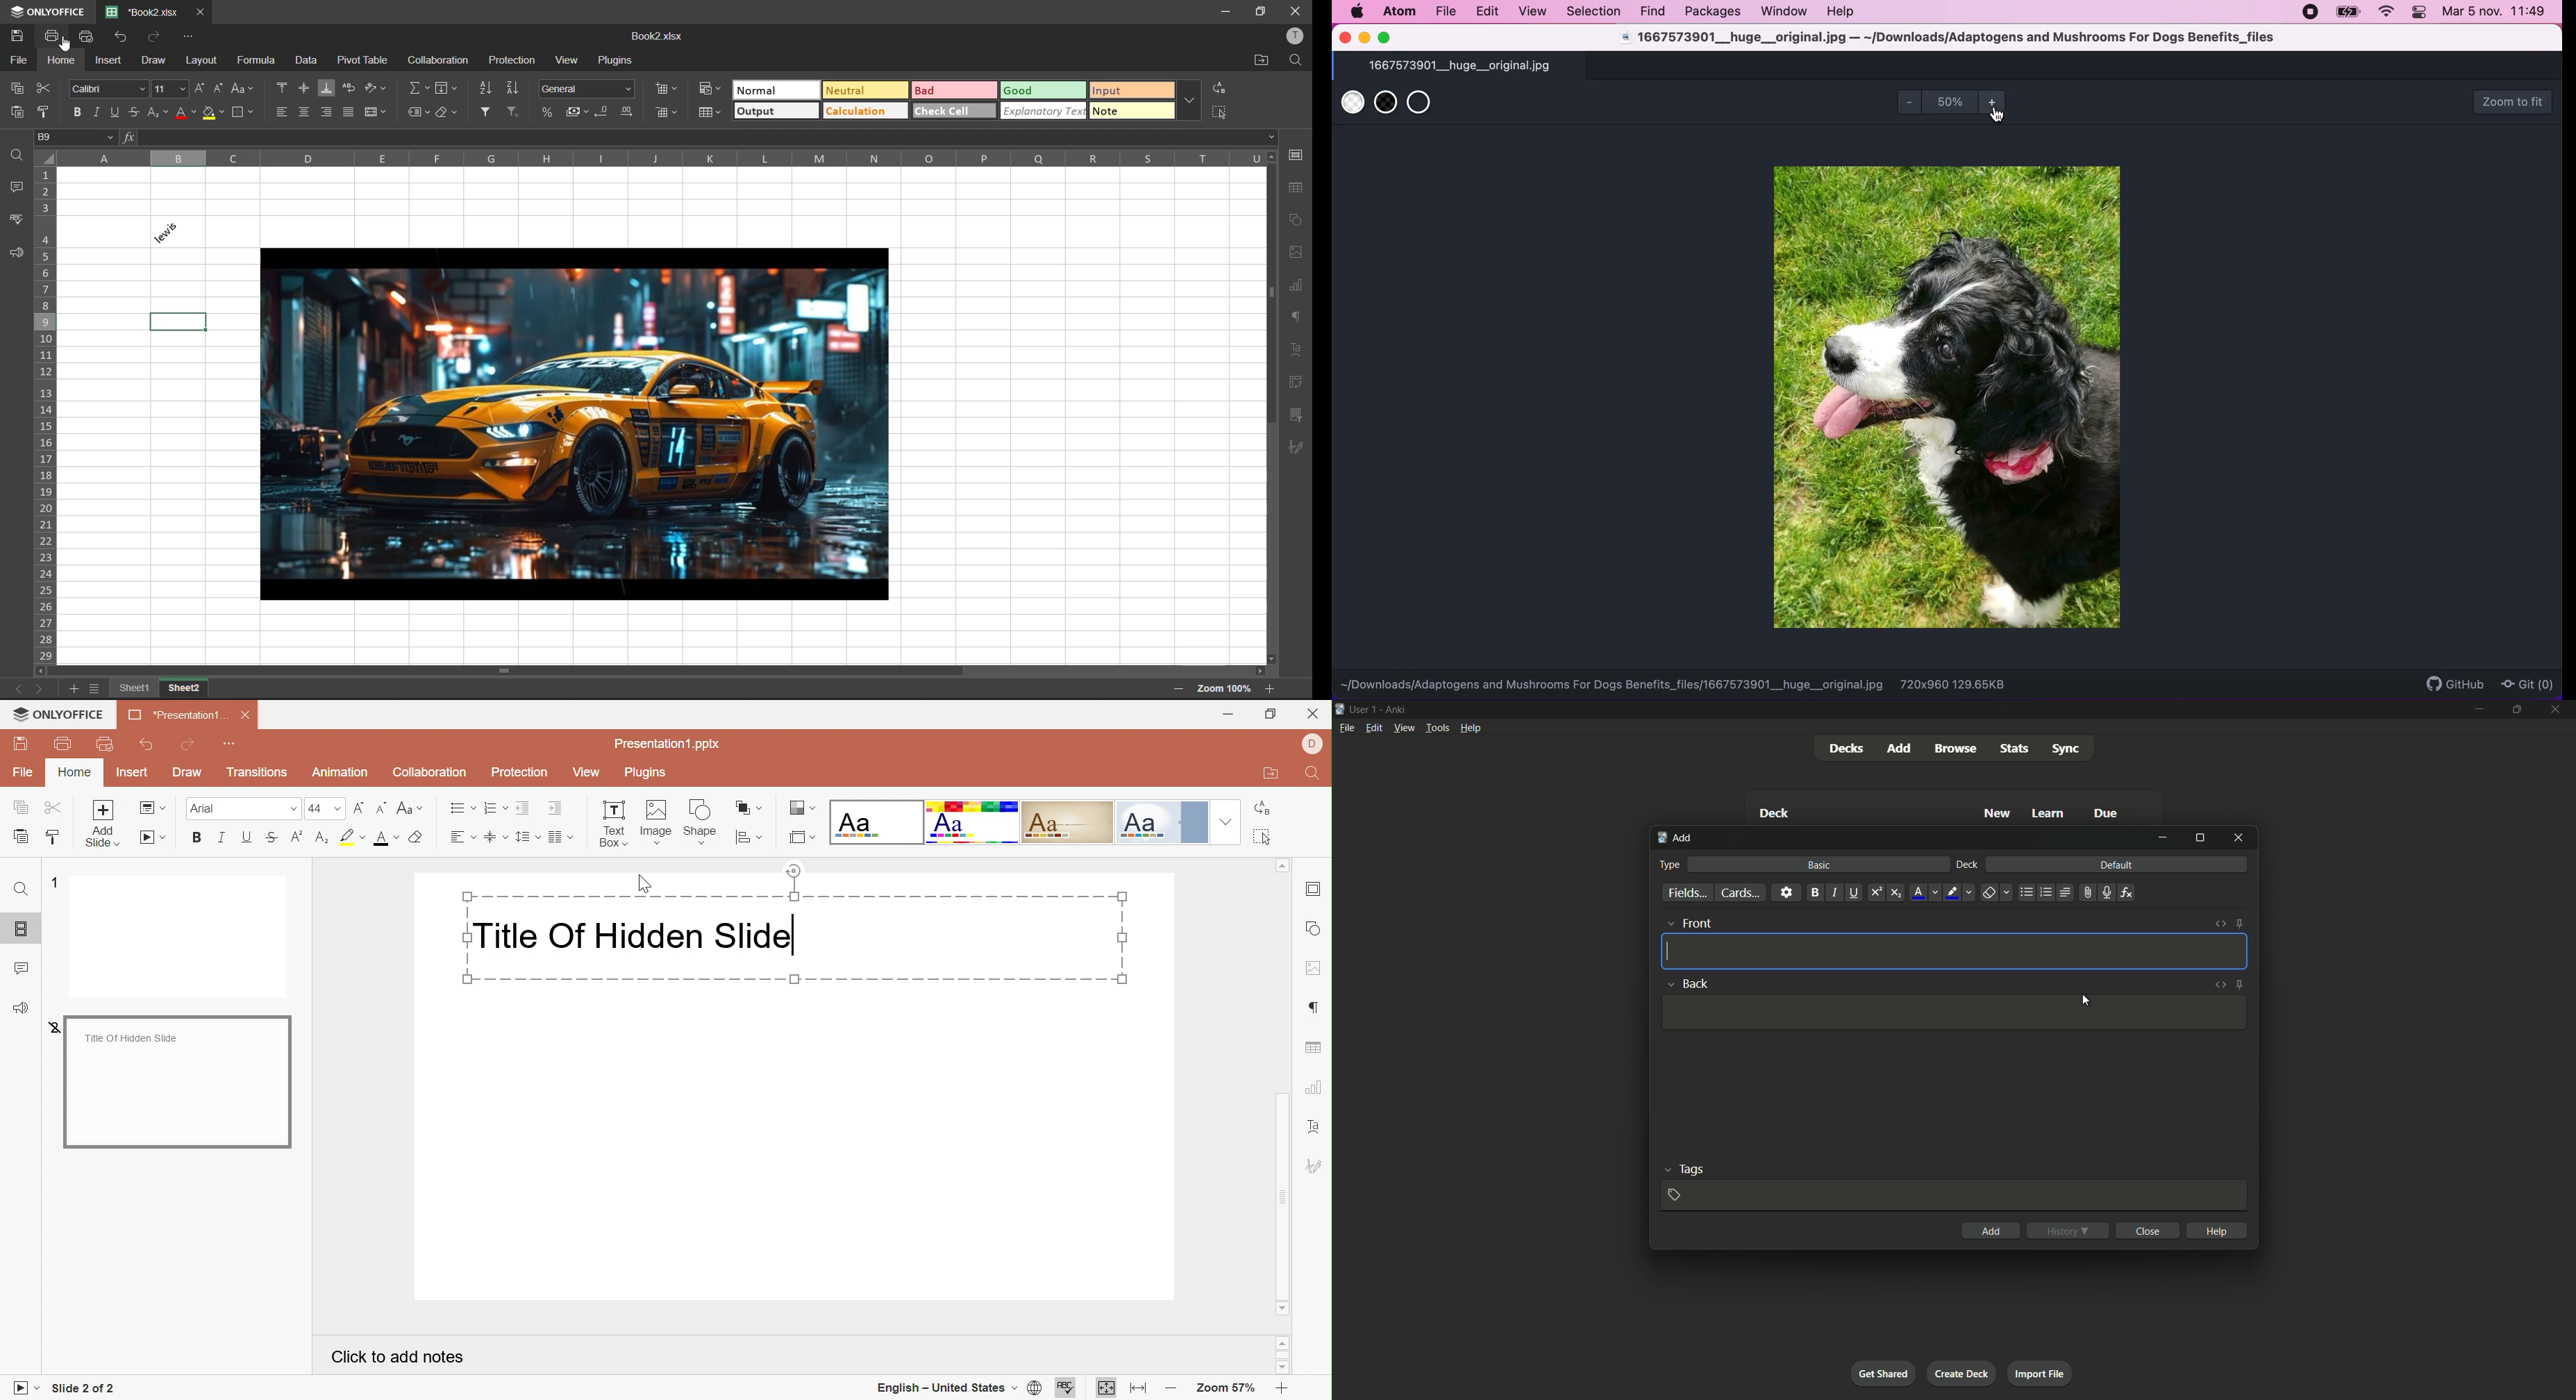  What do you see at coordinates (2042, 1373) in the screenshot?
I see `import file` at bounding box center [2042, 1373].